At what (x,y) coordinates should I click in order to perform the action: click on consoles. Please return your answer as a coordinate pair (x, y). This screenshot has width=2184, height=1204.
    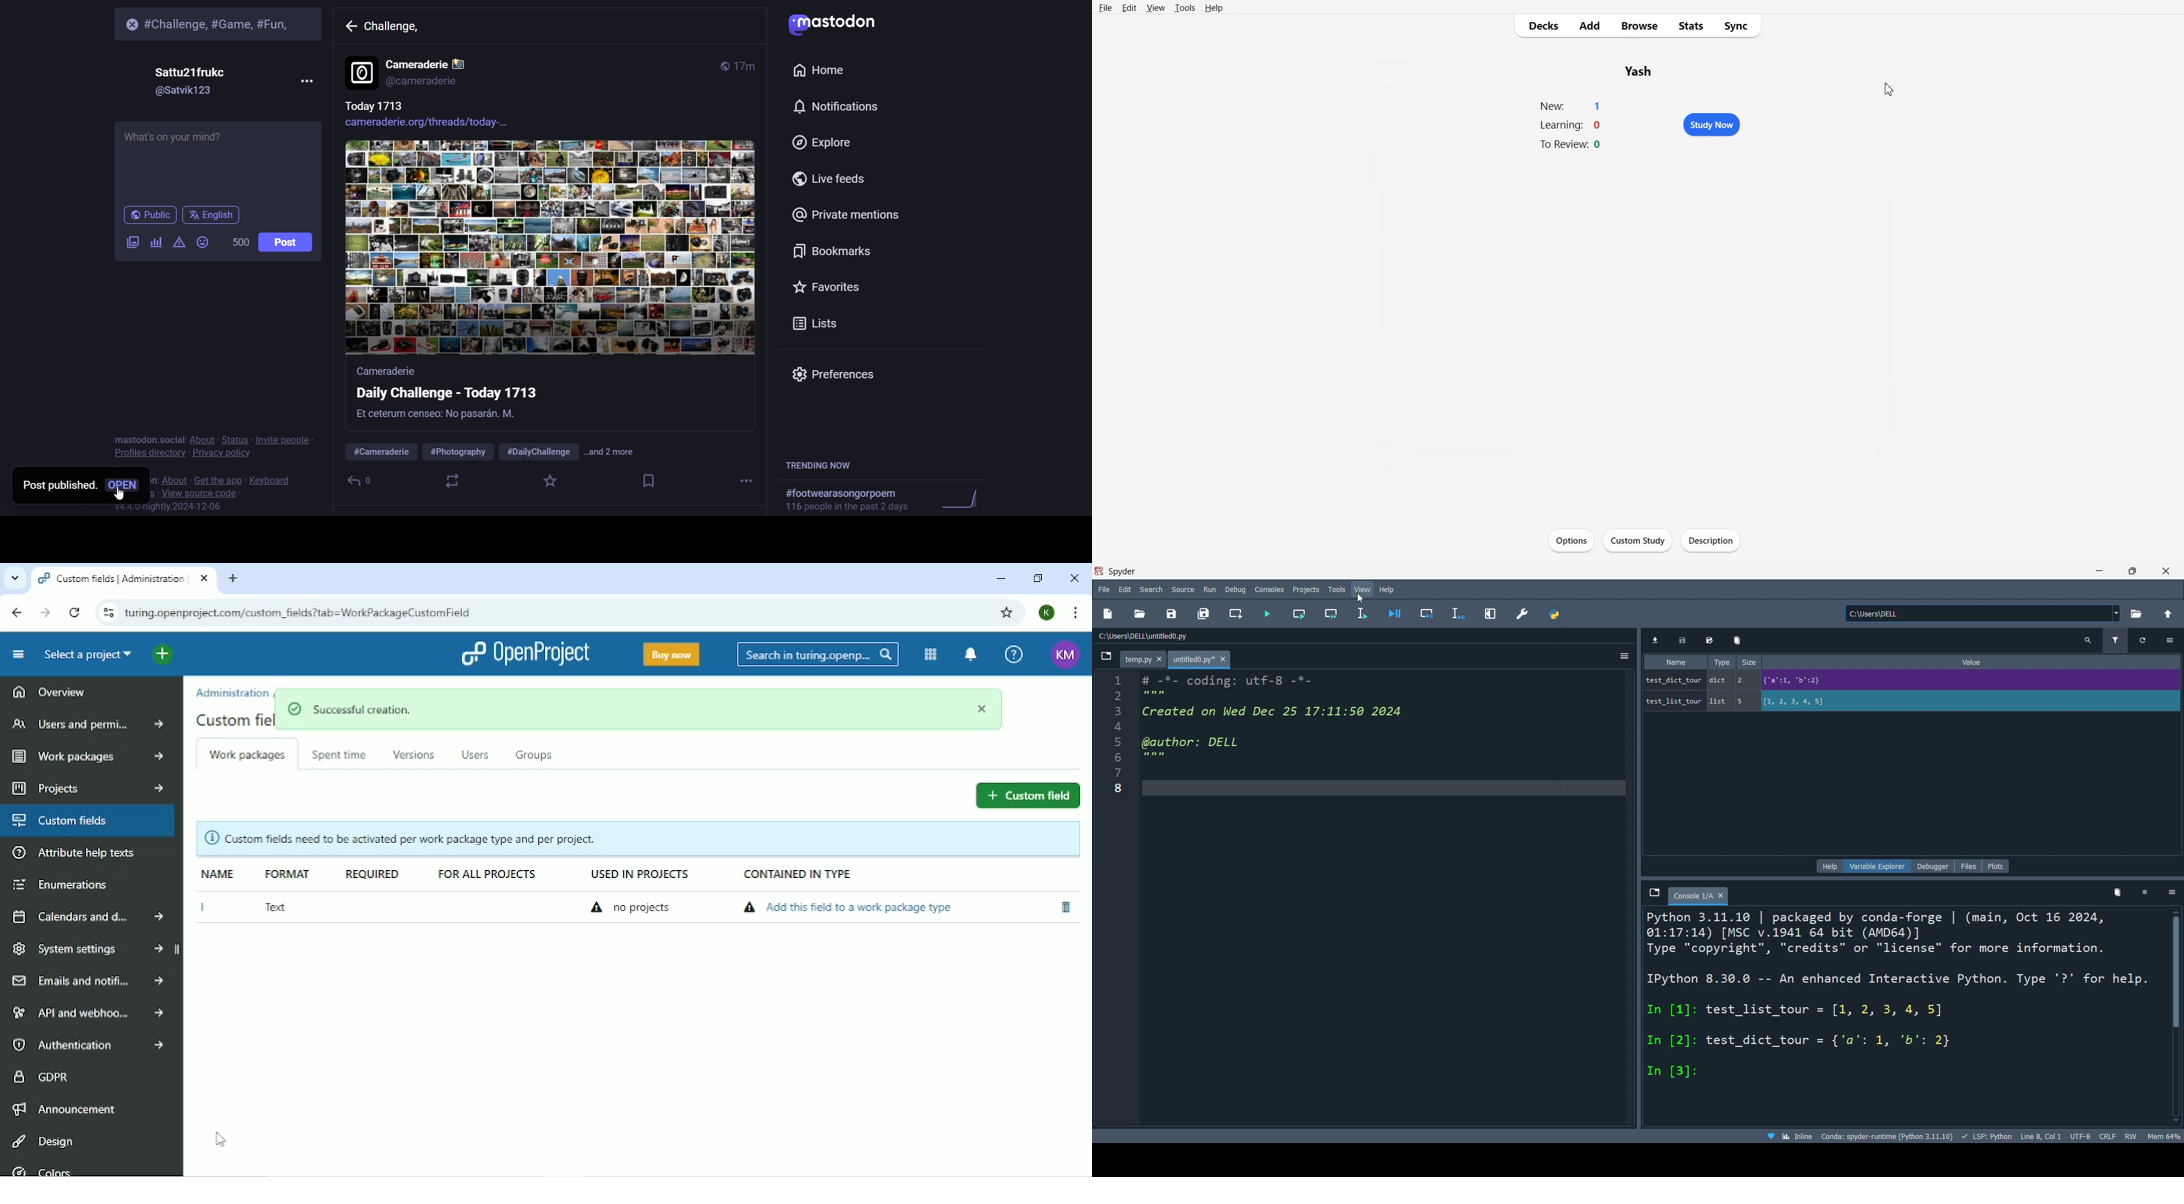
    Looking at the image, I should click on (1271, 589).